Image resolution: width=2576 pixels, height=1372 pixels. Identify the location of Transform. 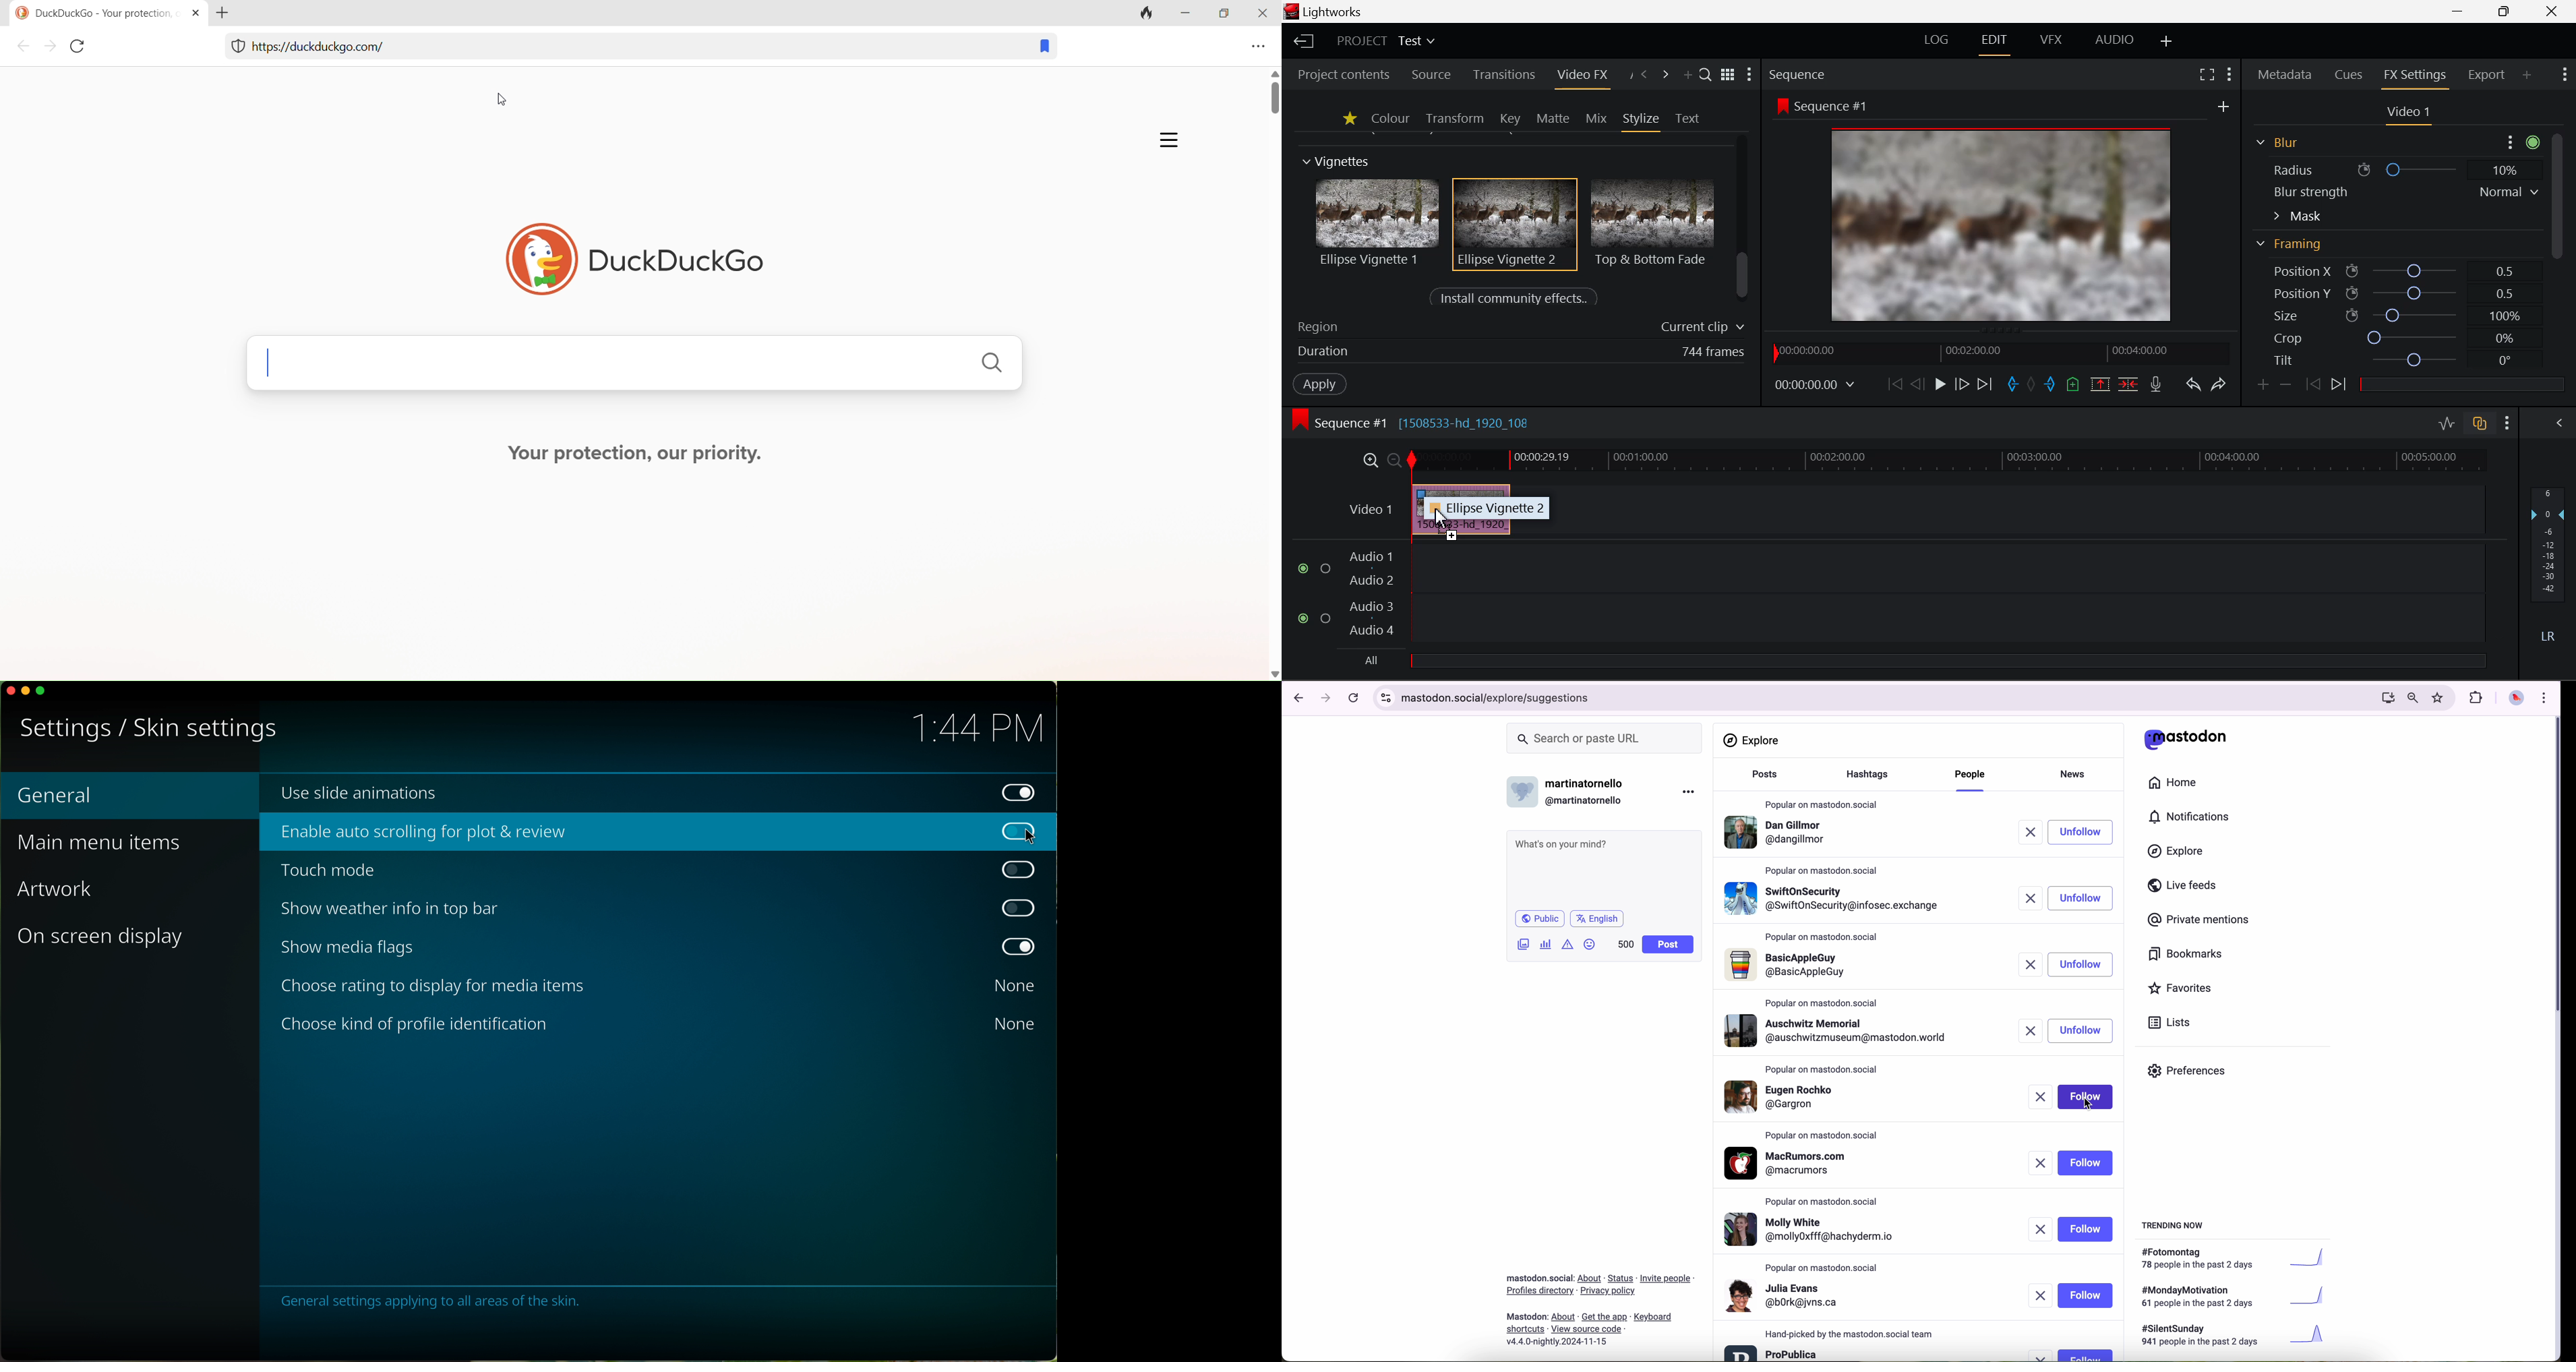
(1454, 118).